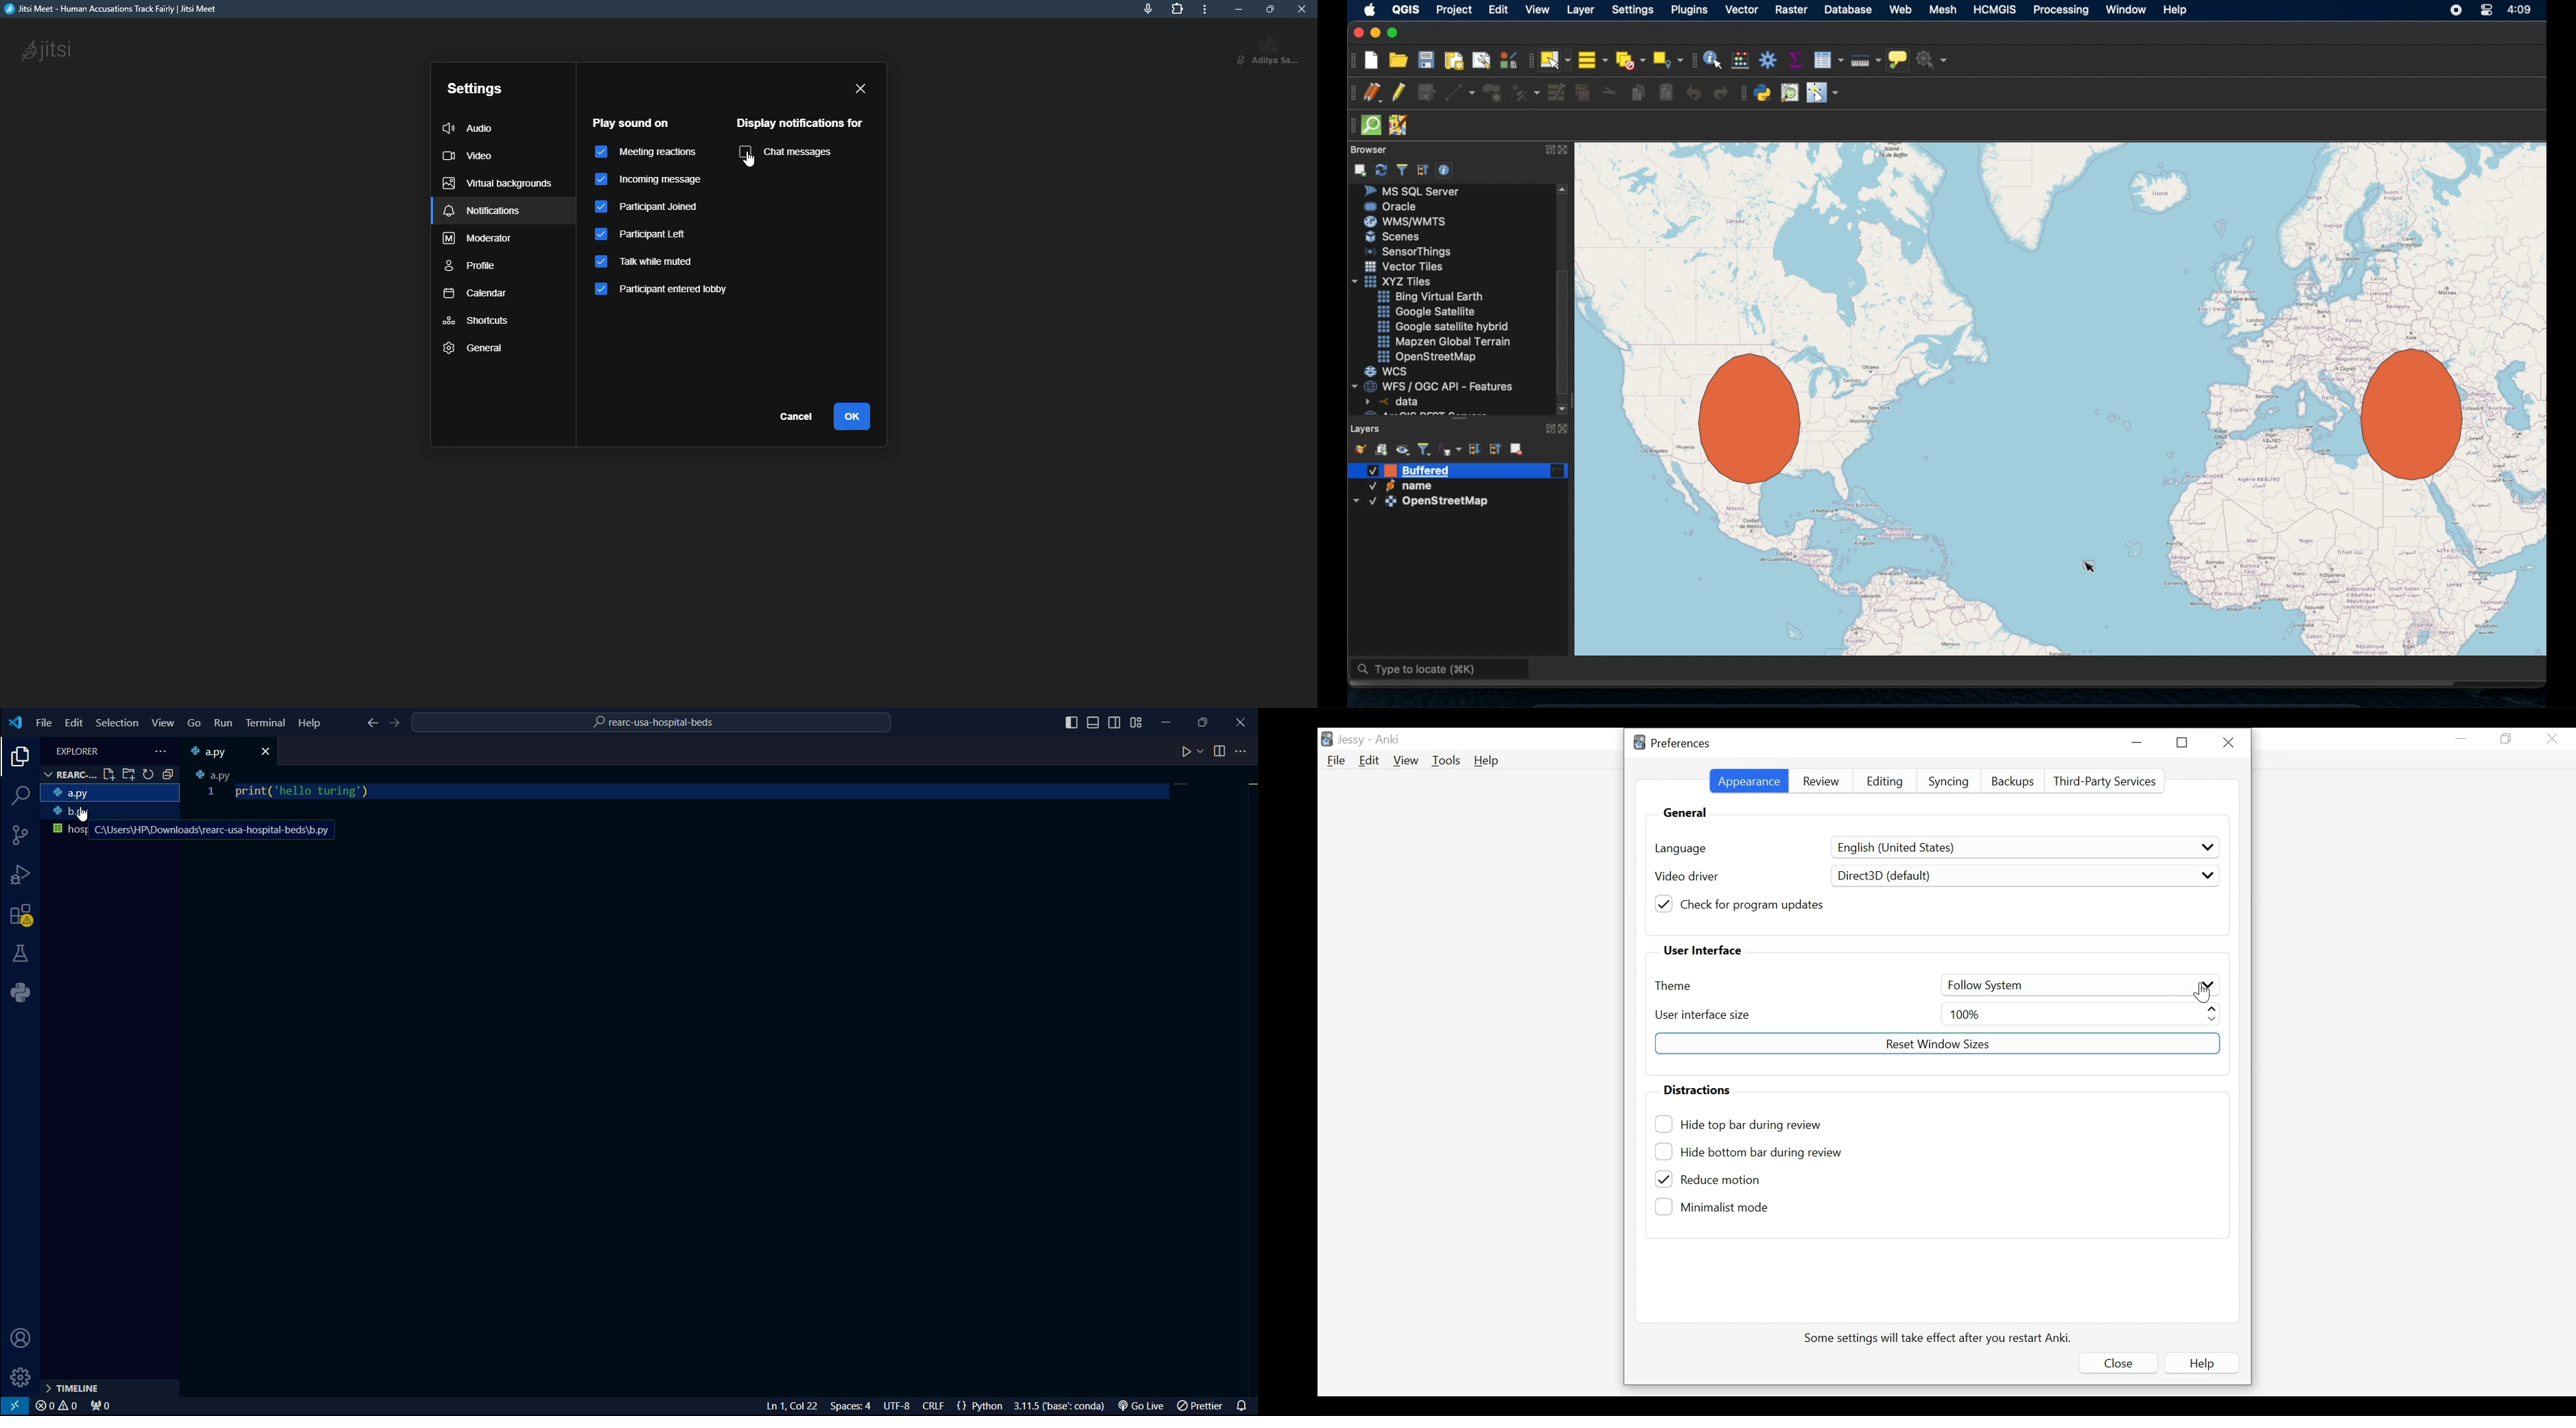 The height and width of the screenshot is (1428, 2576). What do you see at coordinates (1885, 783) in the screenshot?
I see `Editing` at bounding box center [1885, 783].